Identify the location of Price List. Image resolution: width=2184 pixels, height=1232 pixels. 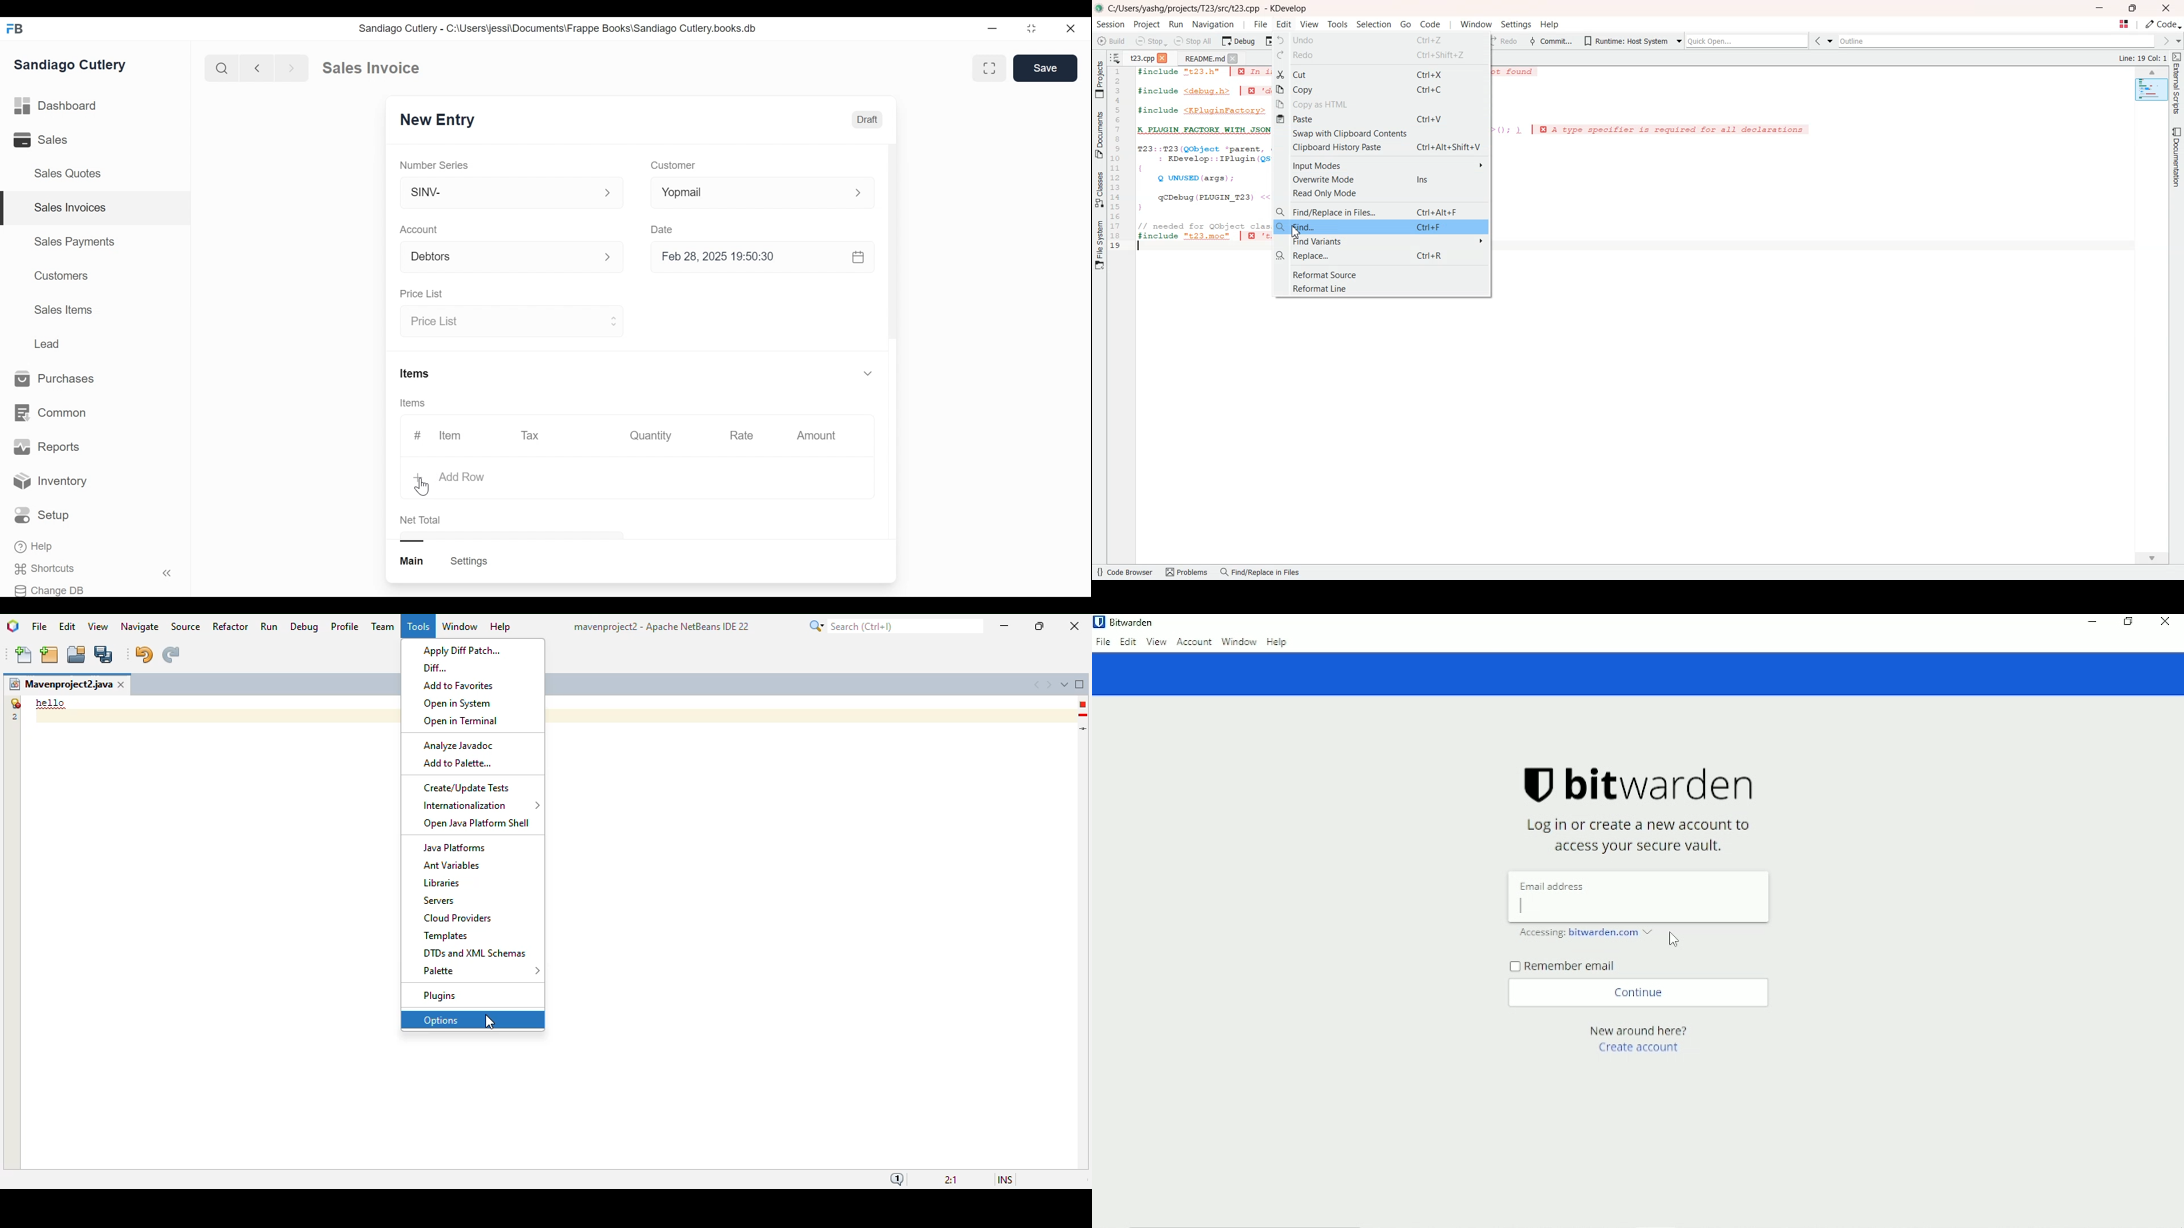
(424, 294).